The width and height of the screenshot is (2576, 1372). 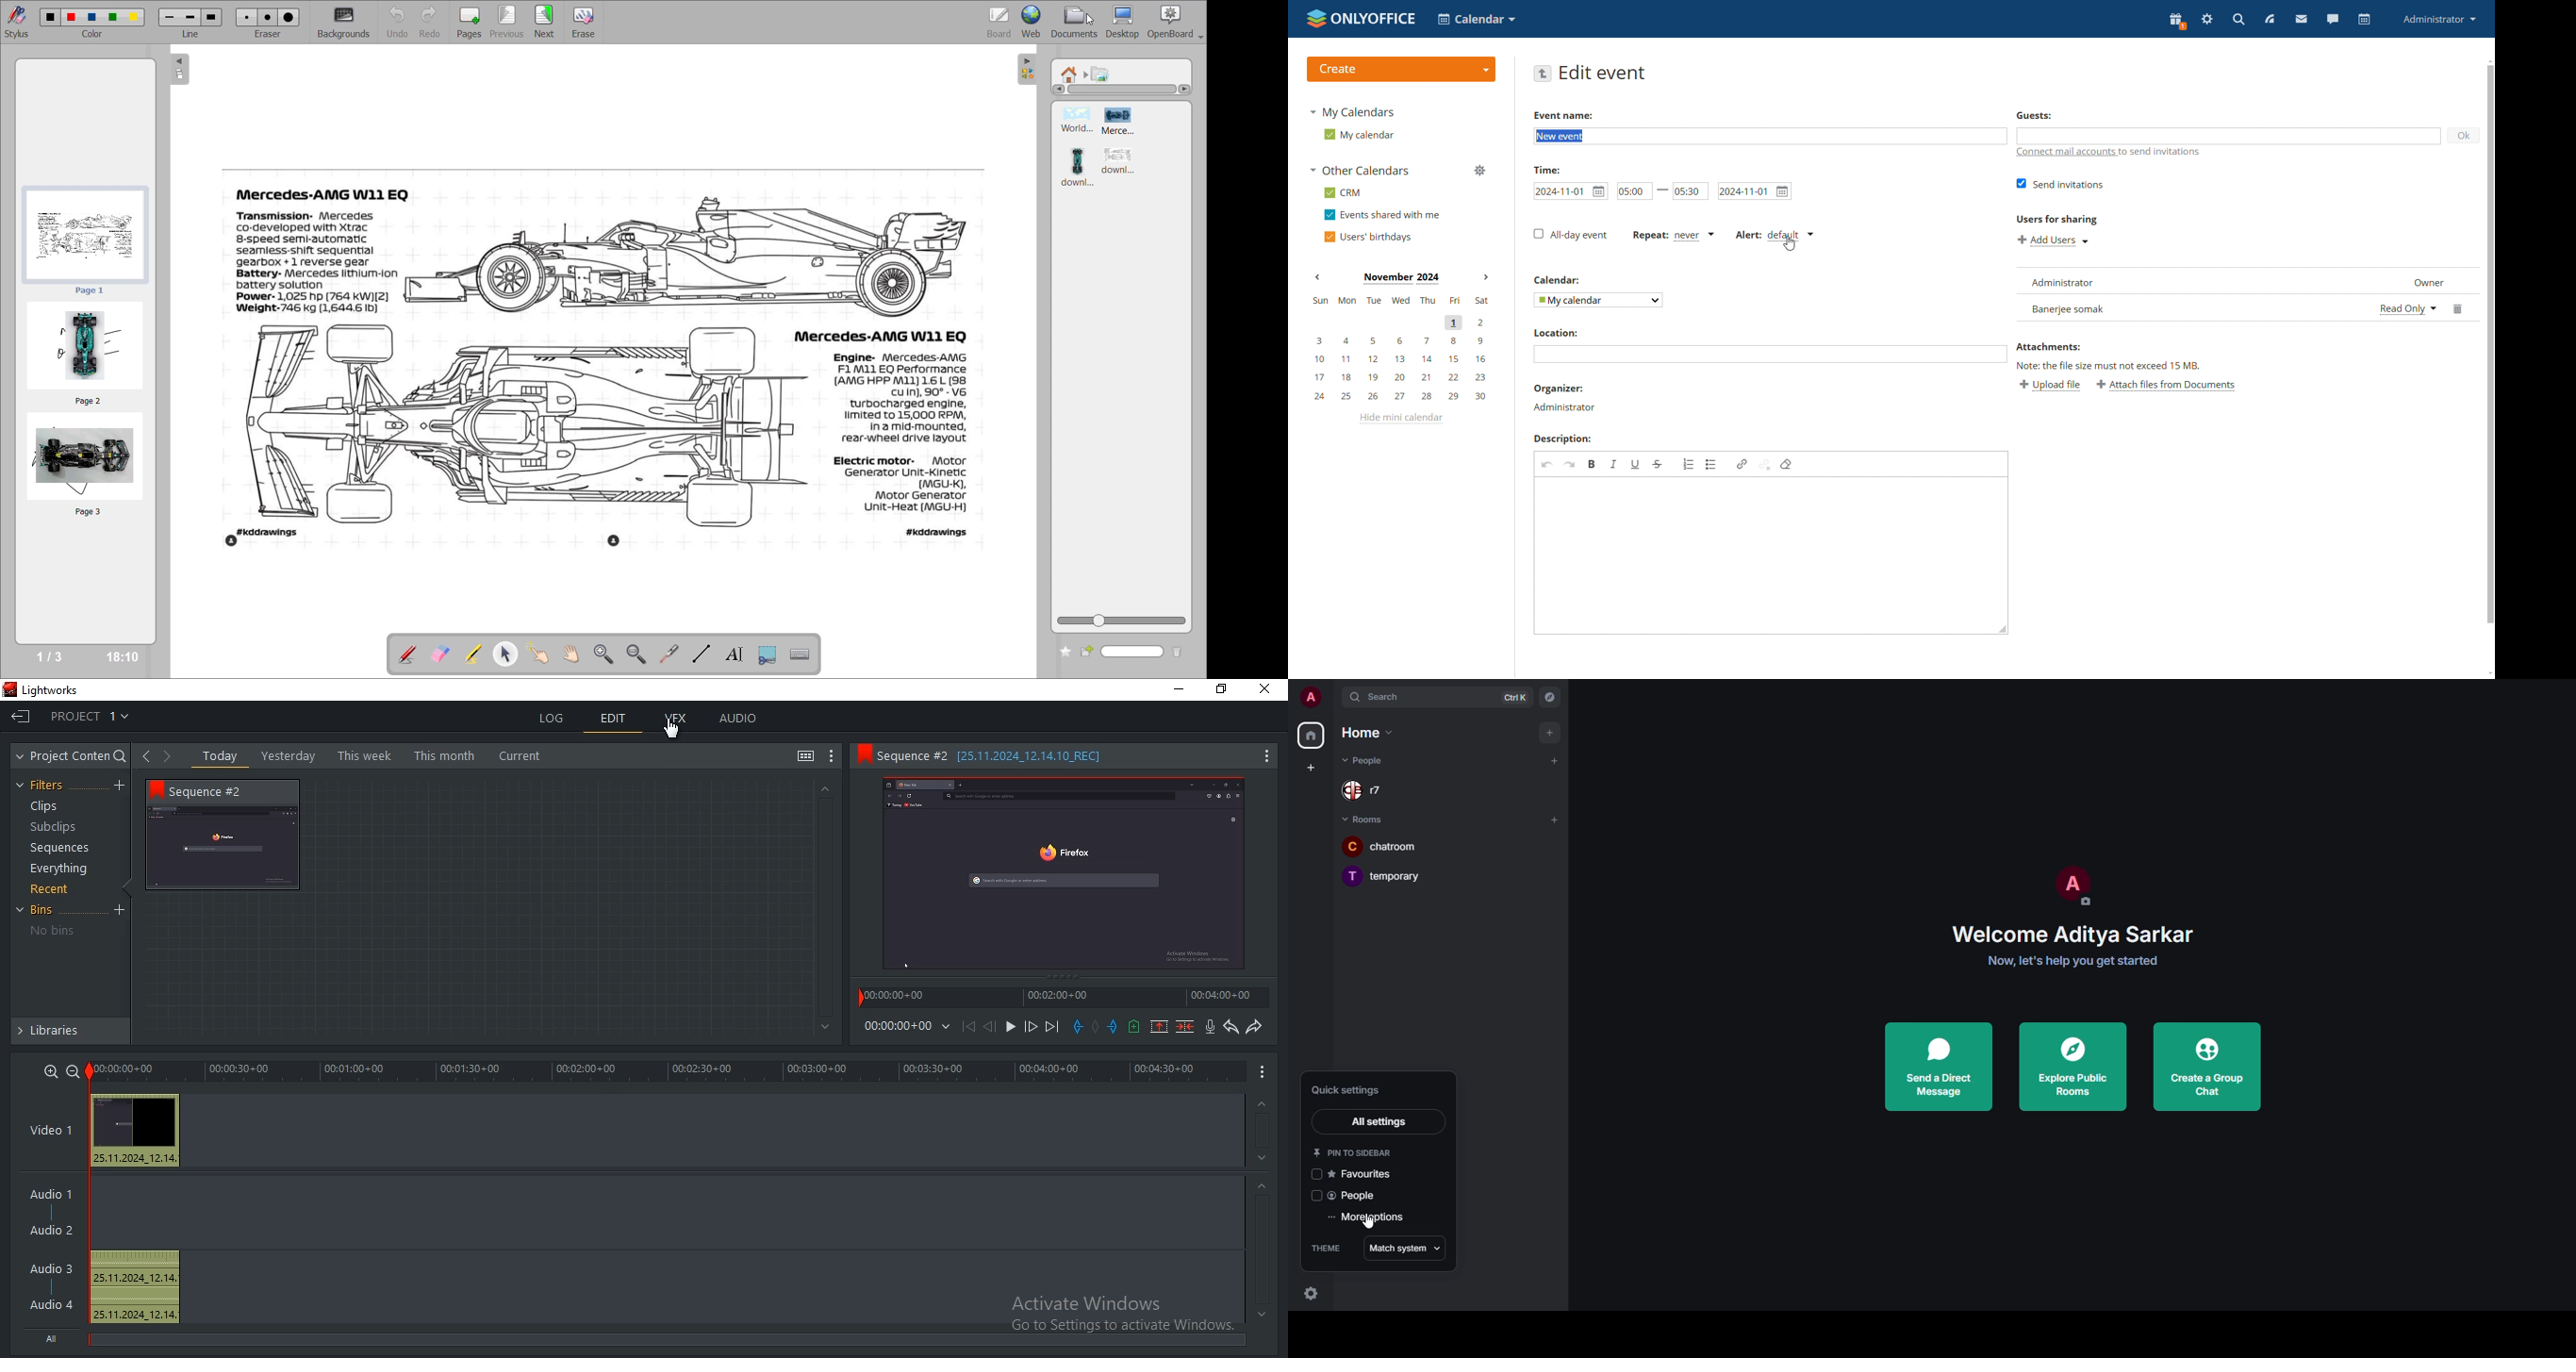 What do you see at coordinates (215, 789) in the screenshot?
I see `Sequence 2` at bounding box center [215, 789].